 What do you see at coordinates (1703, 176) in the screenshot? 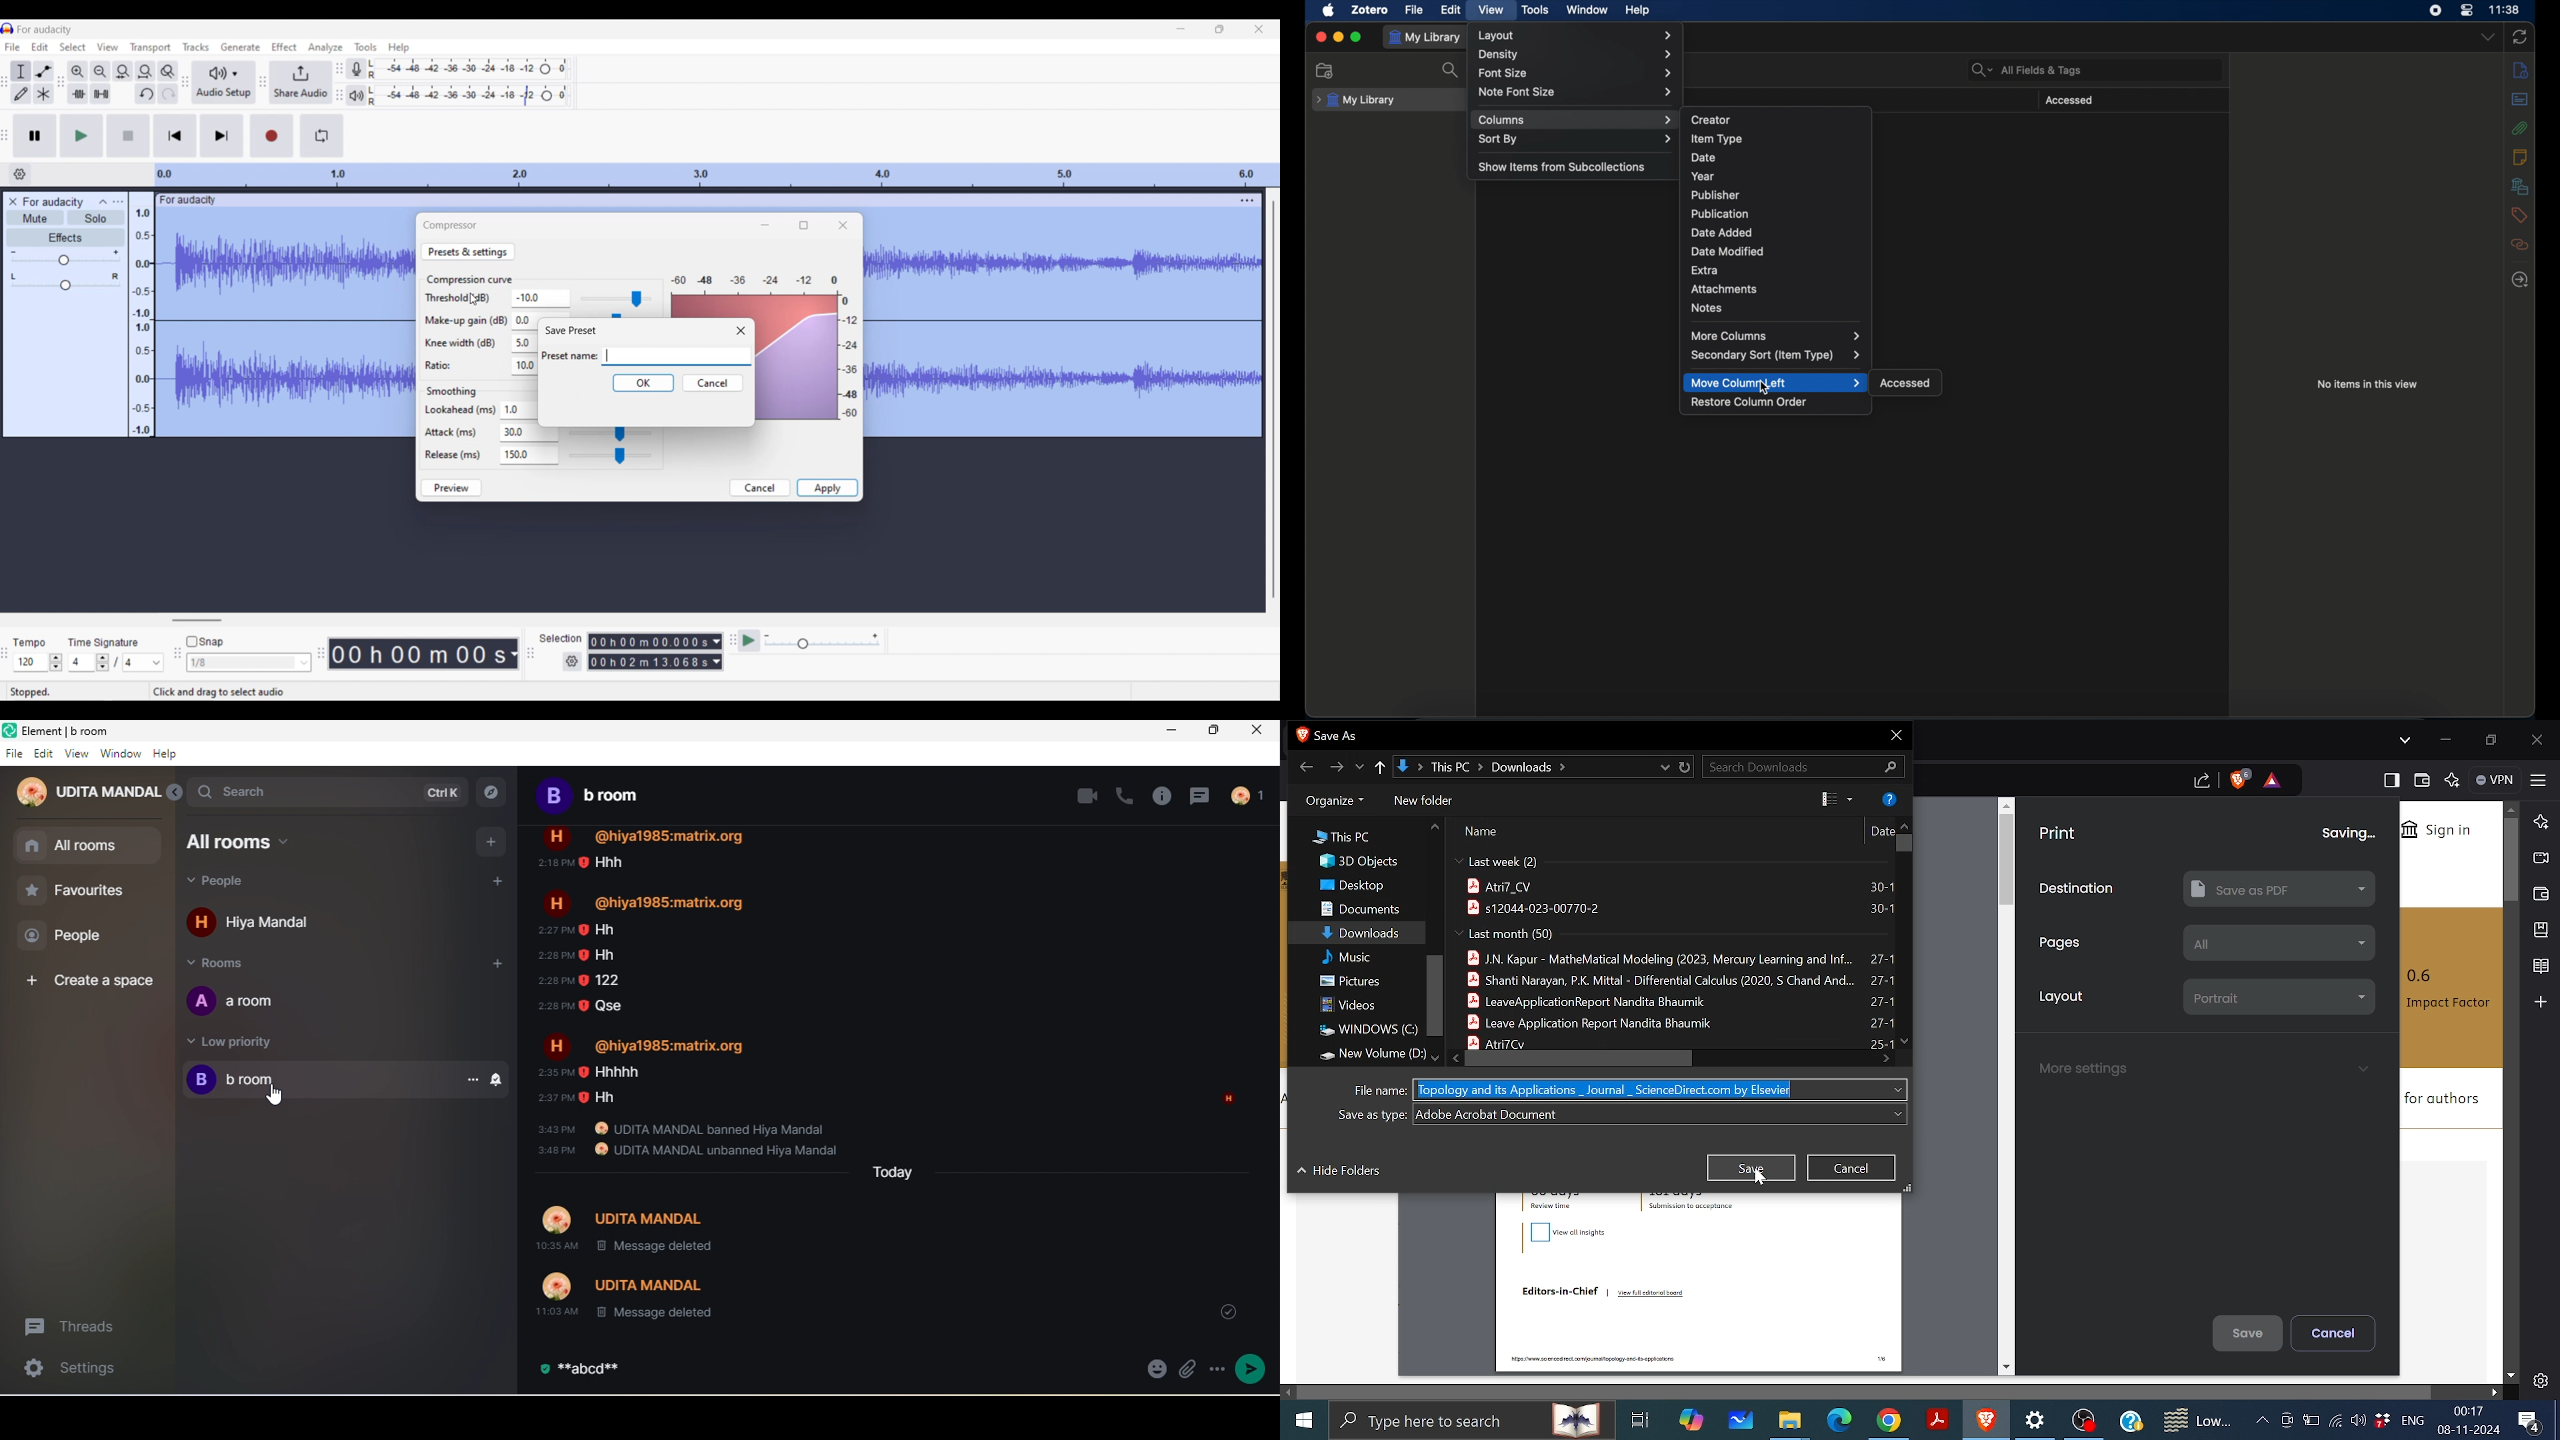
I see `year` at bounding box center [1703, 176].